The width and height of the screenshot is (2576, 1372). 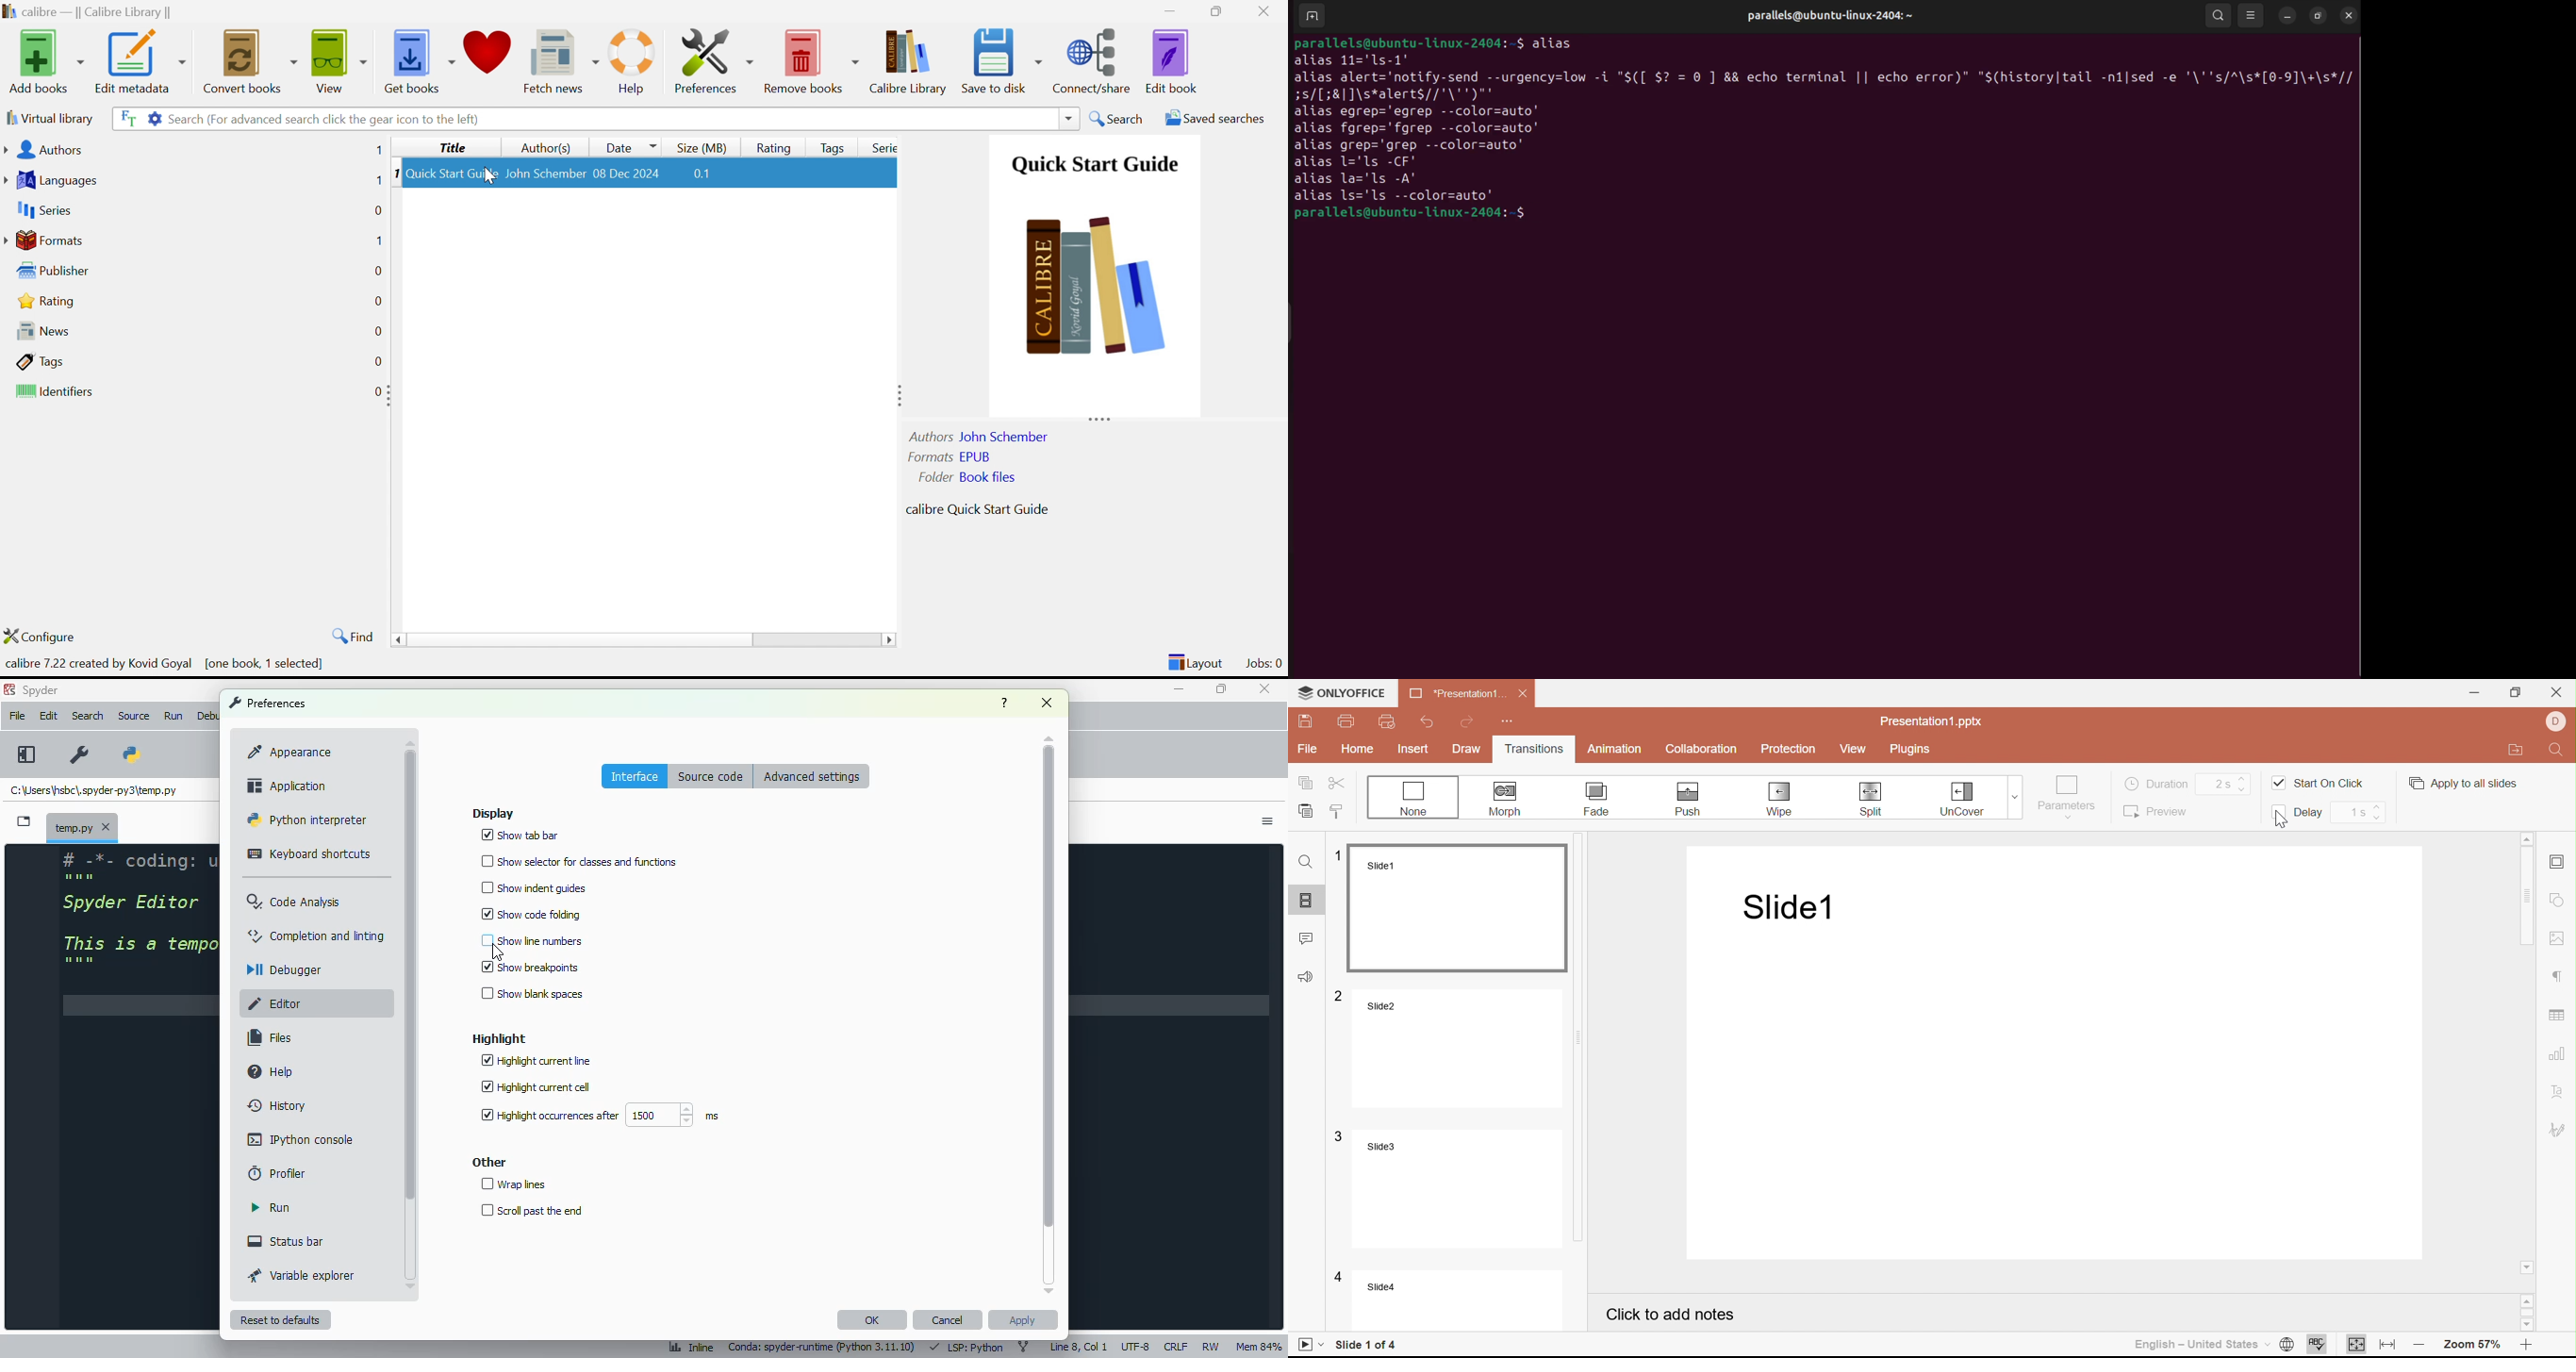 What do you see at coordinates (48, 716) in the screenshot?
I see `edit` at bounding box center [48, 716].